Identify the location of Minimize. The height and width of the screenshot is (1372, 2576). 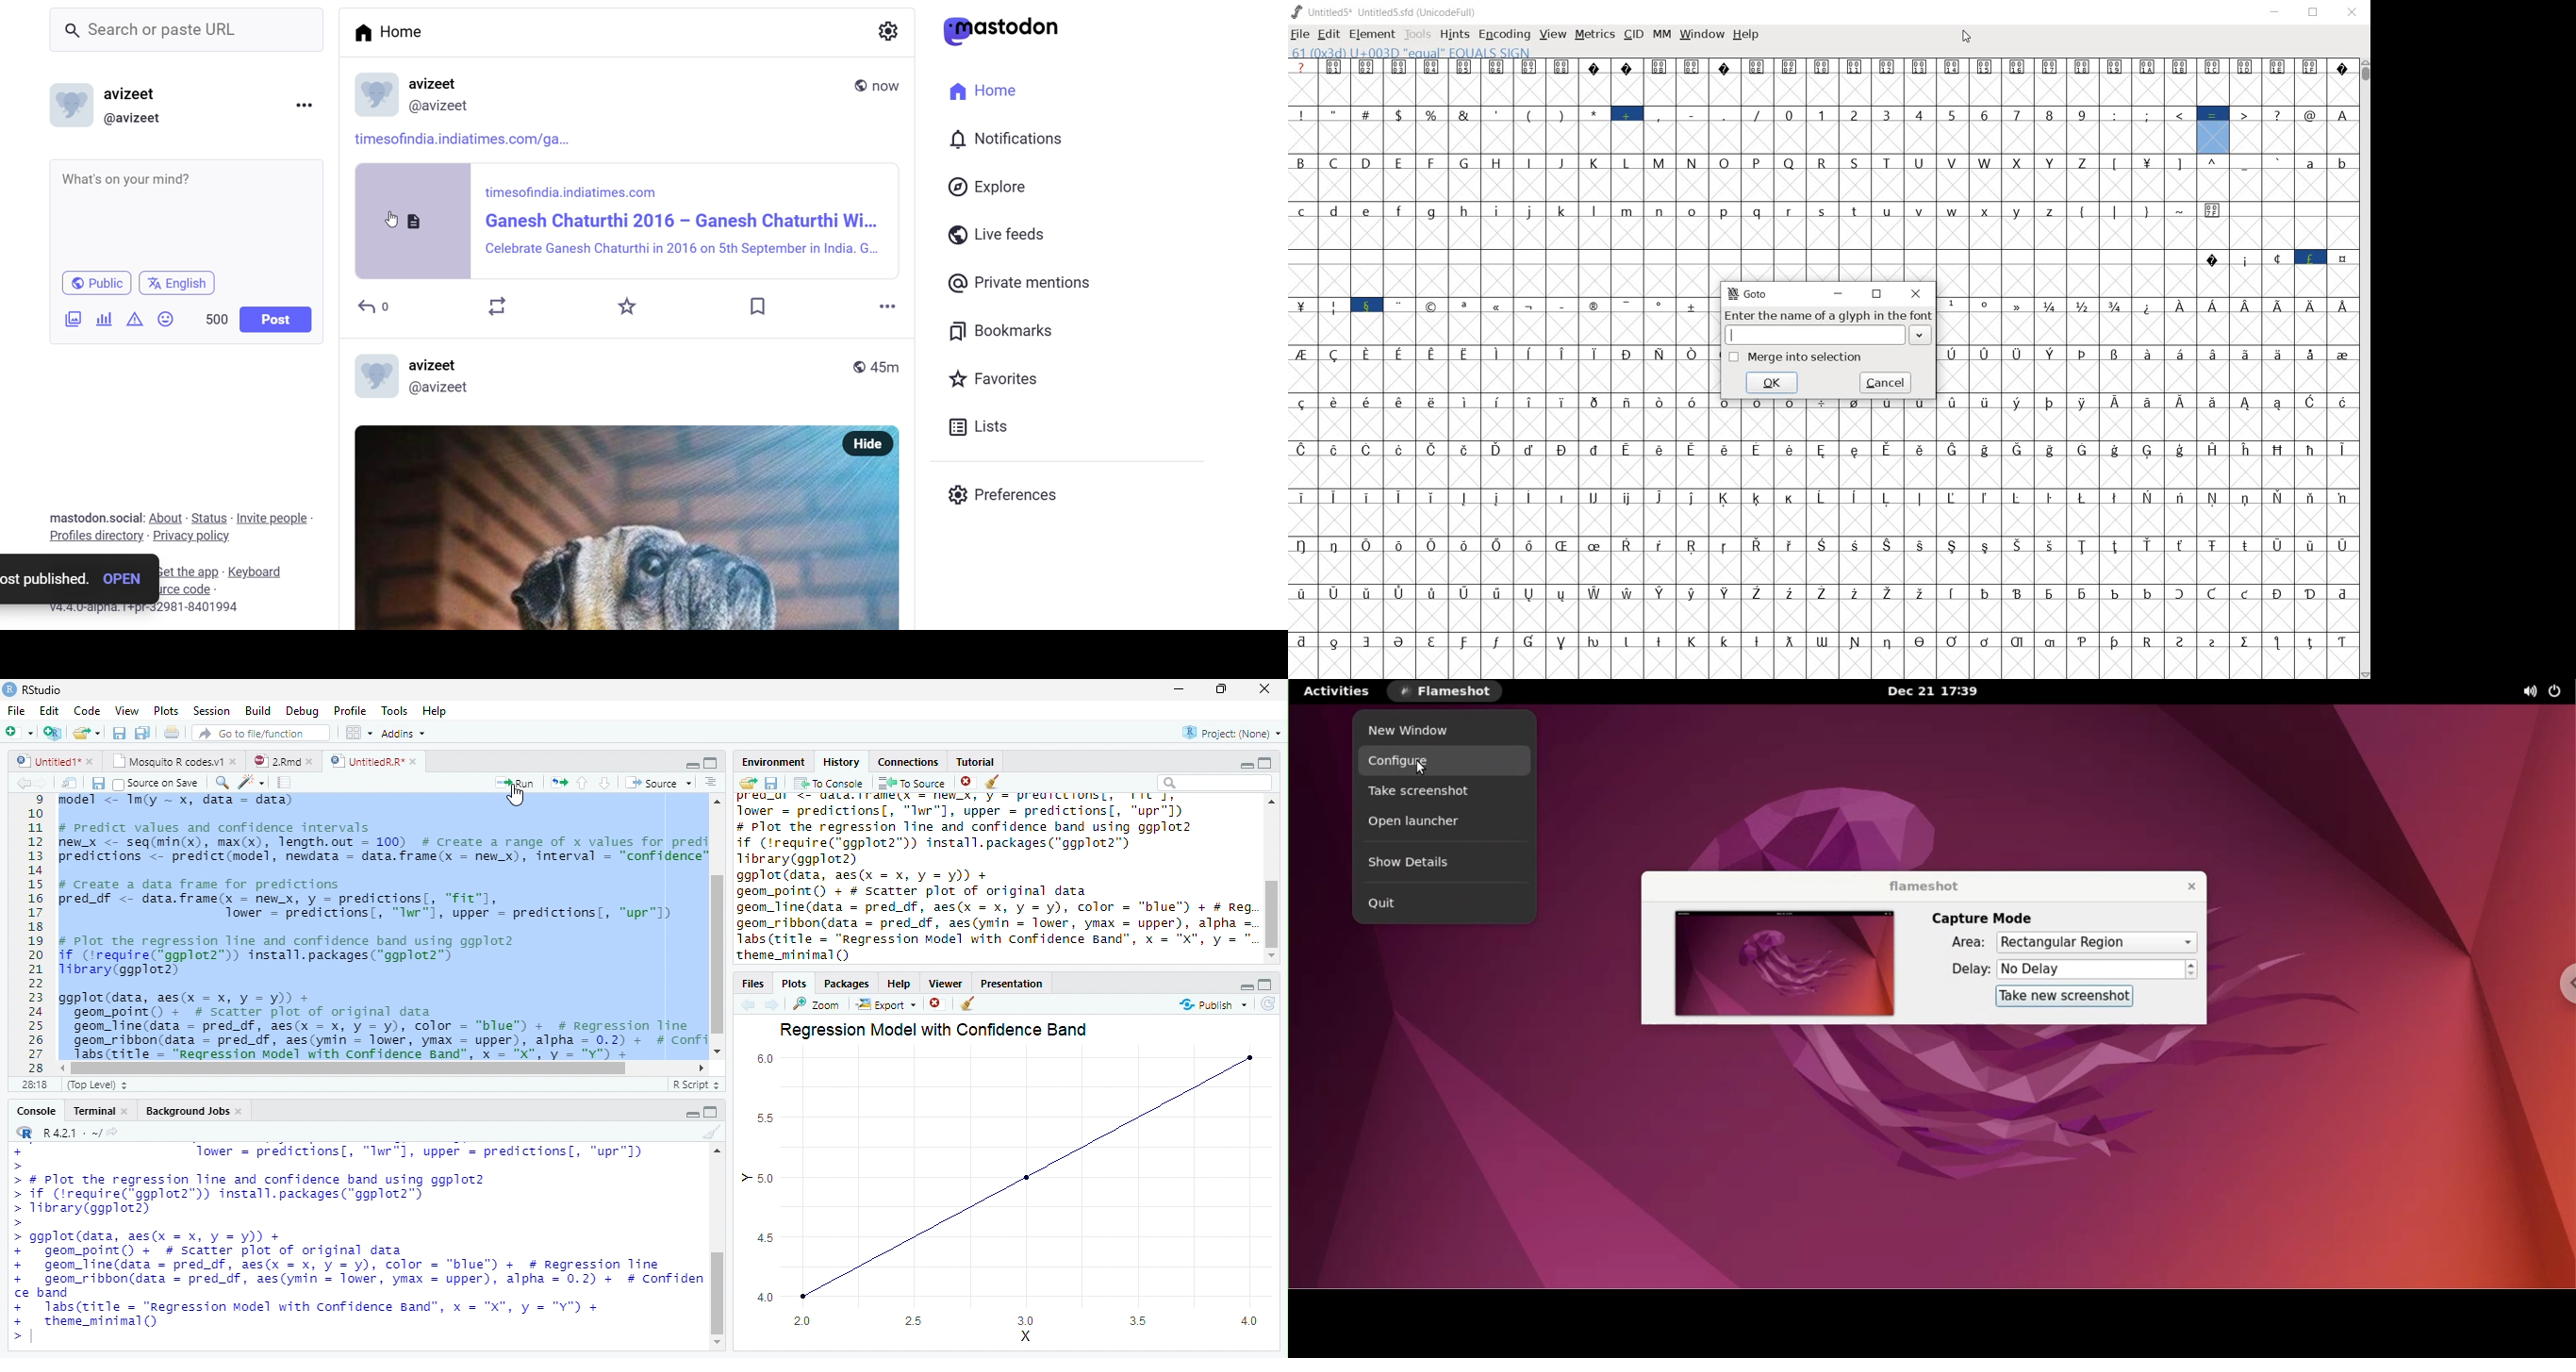
(1181, 688).